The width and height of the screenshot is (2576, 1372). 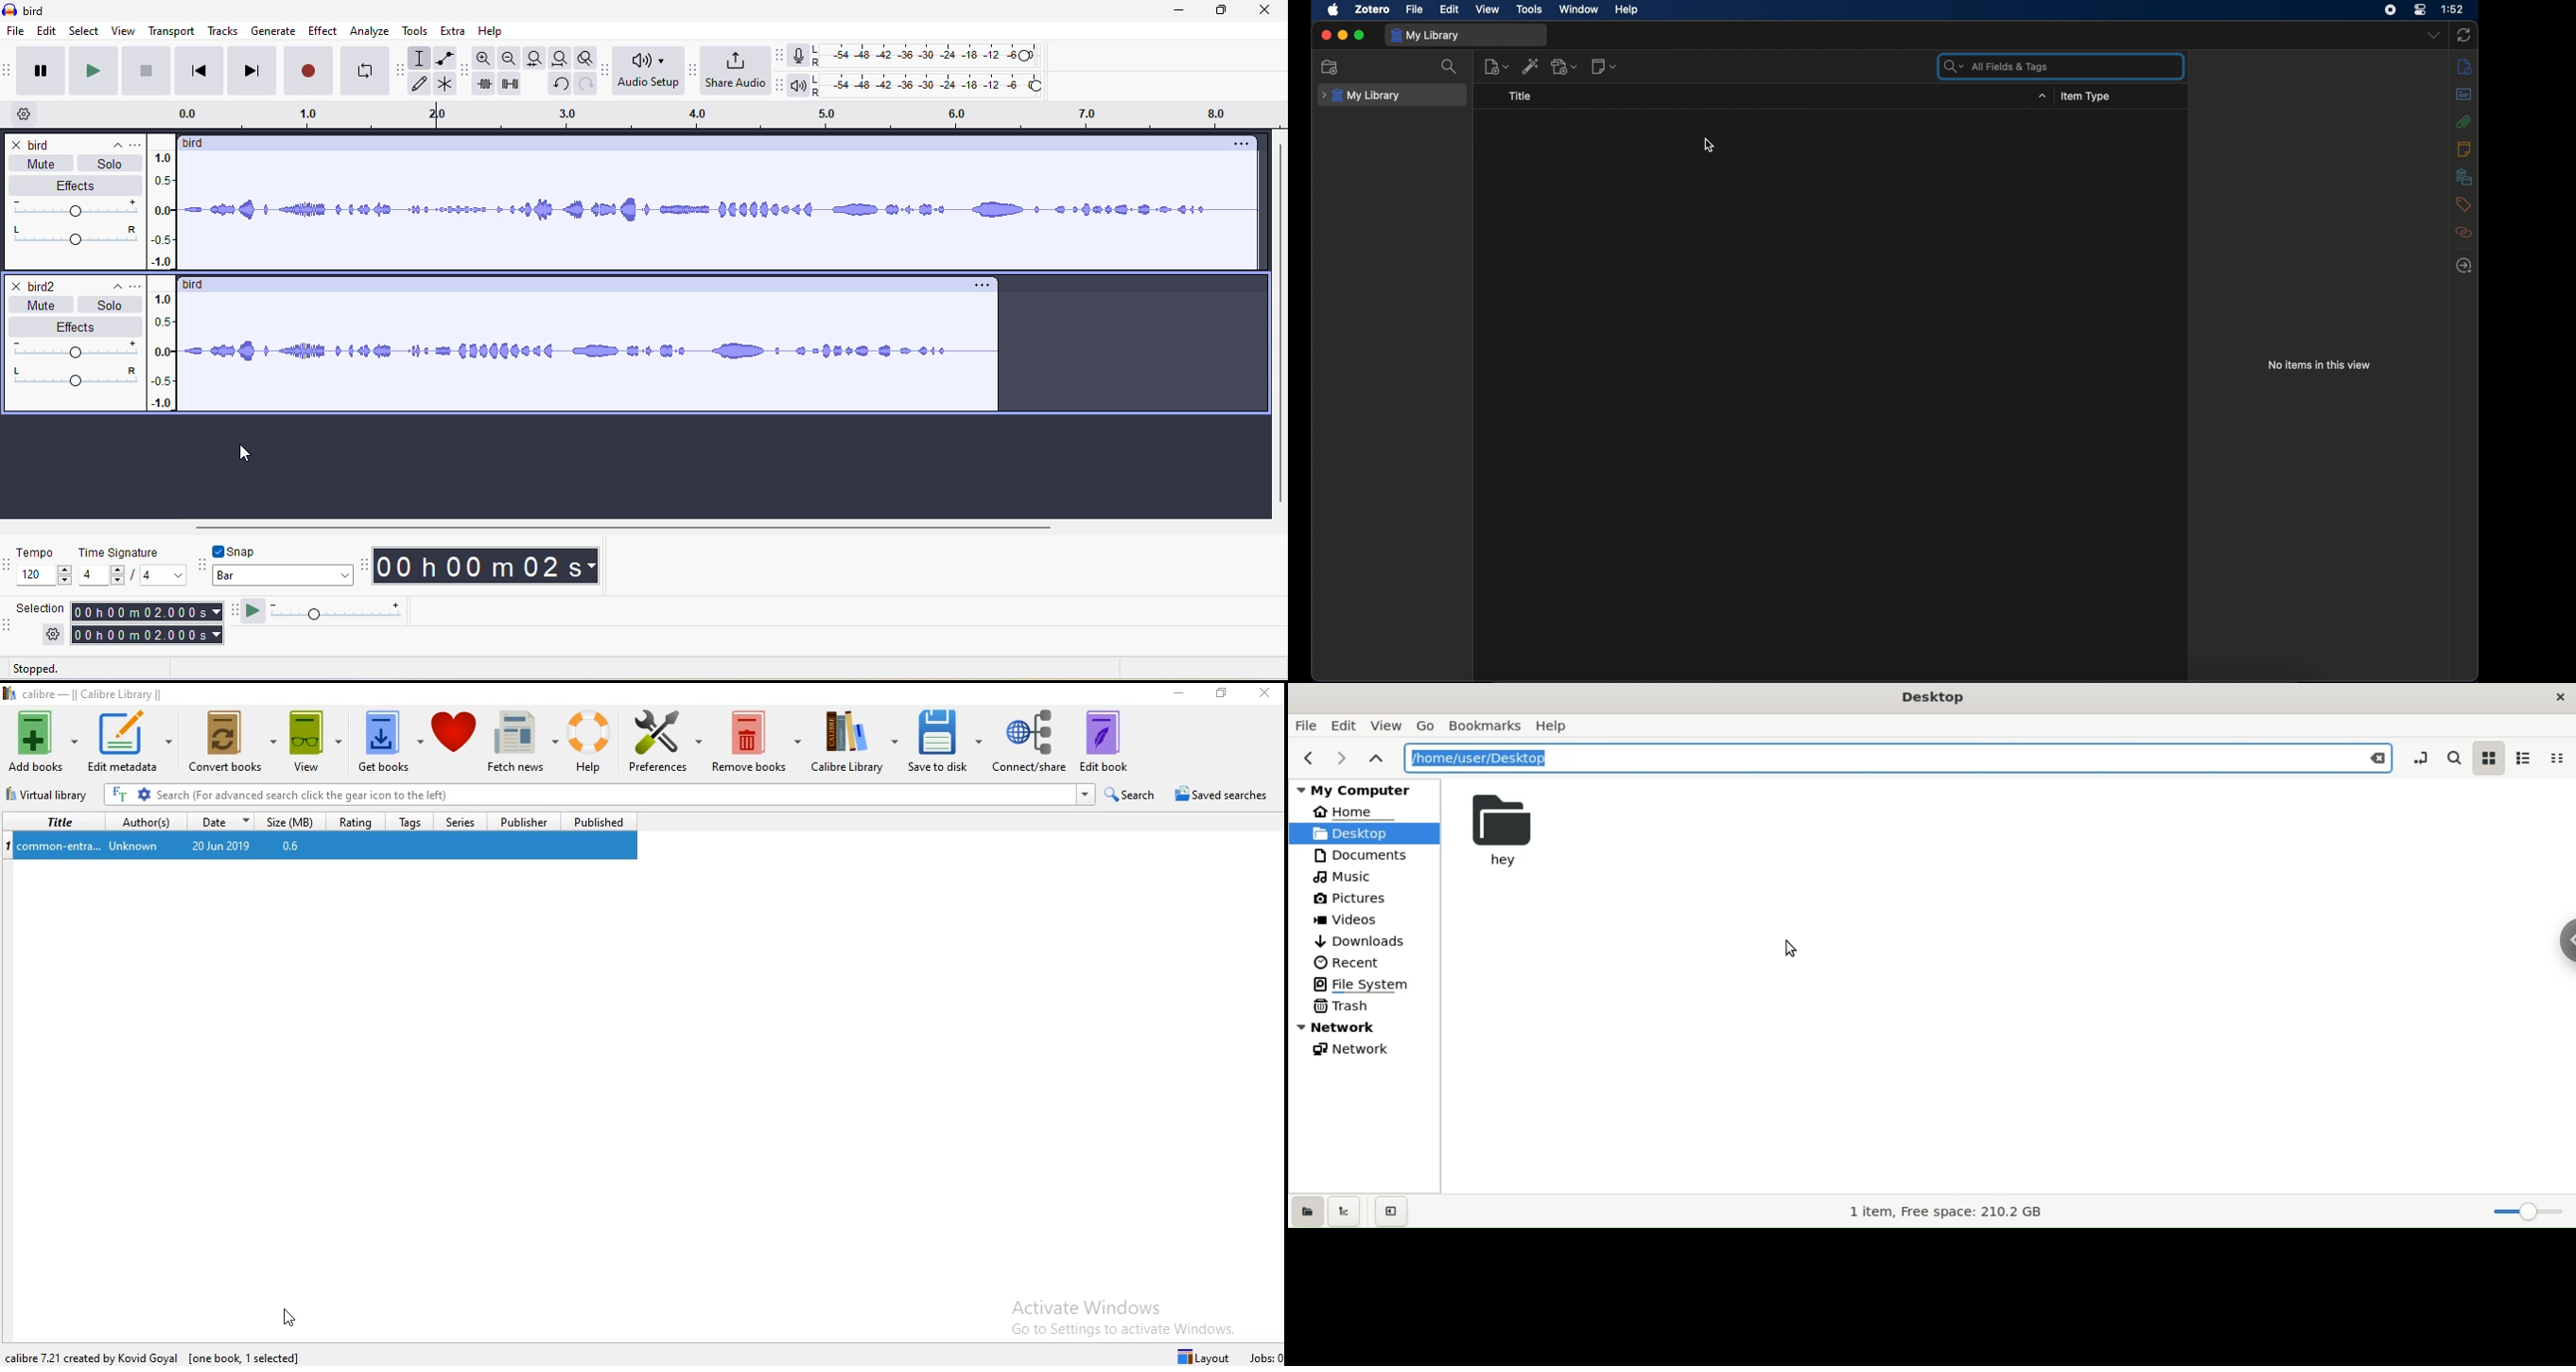 What do you see at coordinates (198, 146) in the screenshot?
I see `birdd` at bounding box center [198, 146].